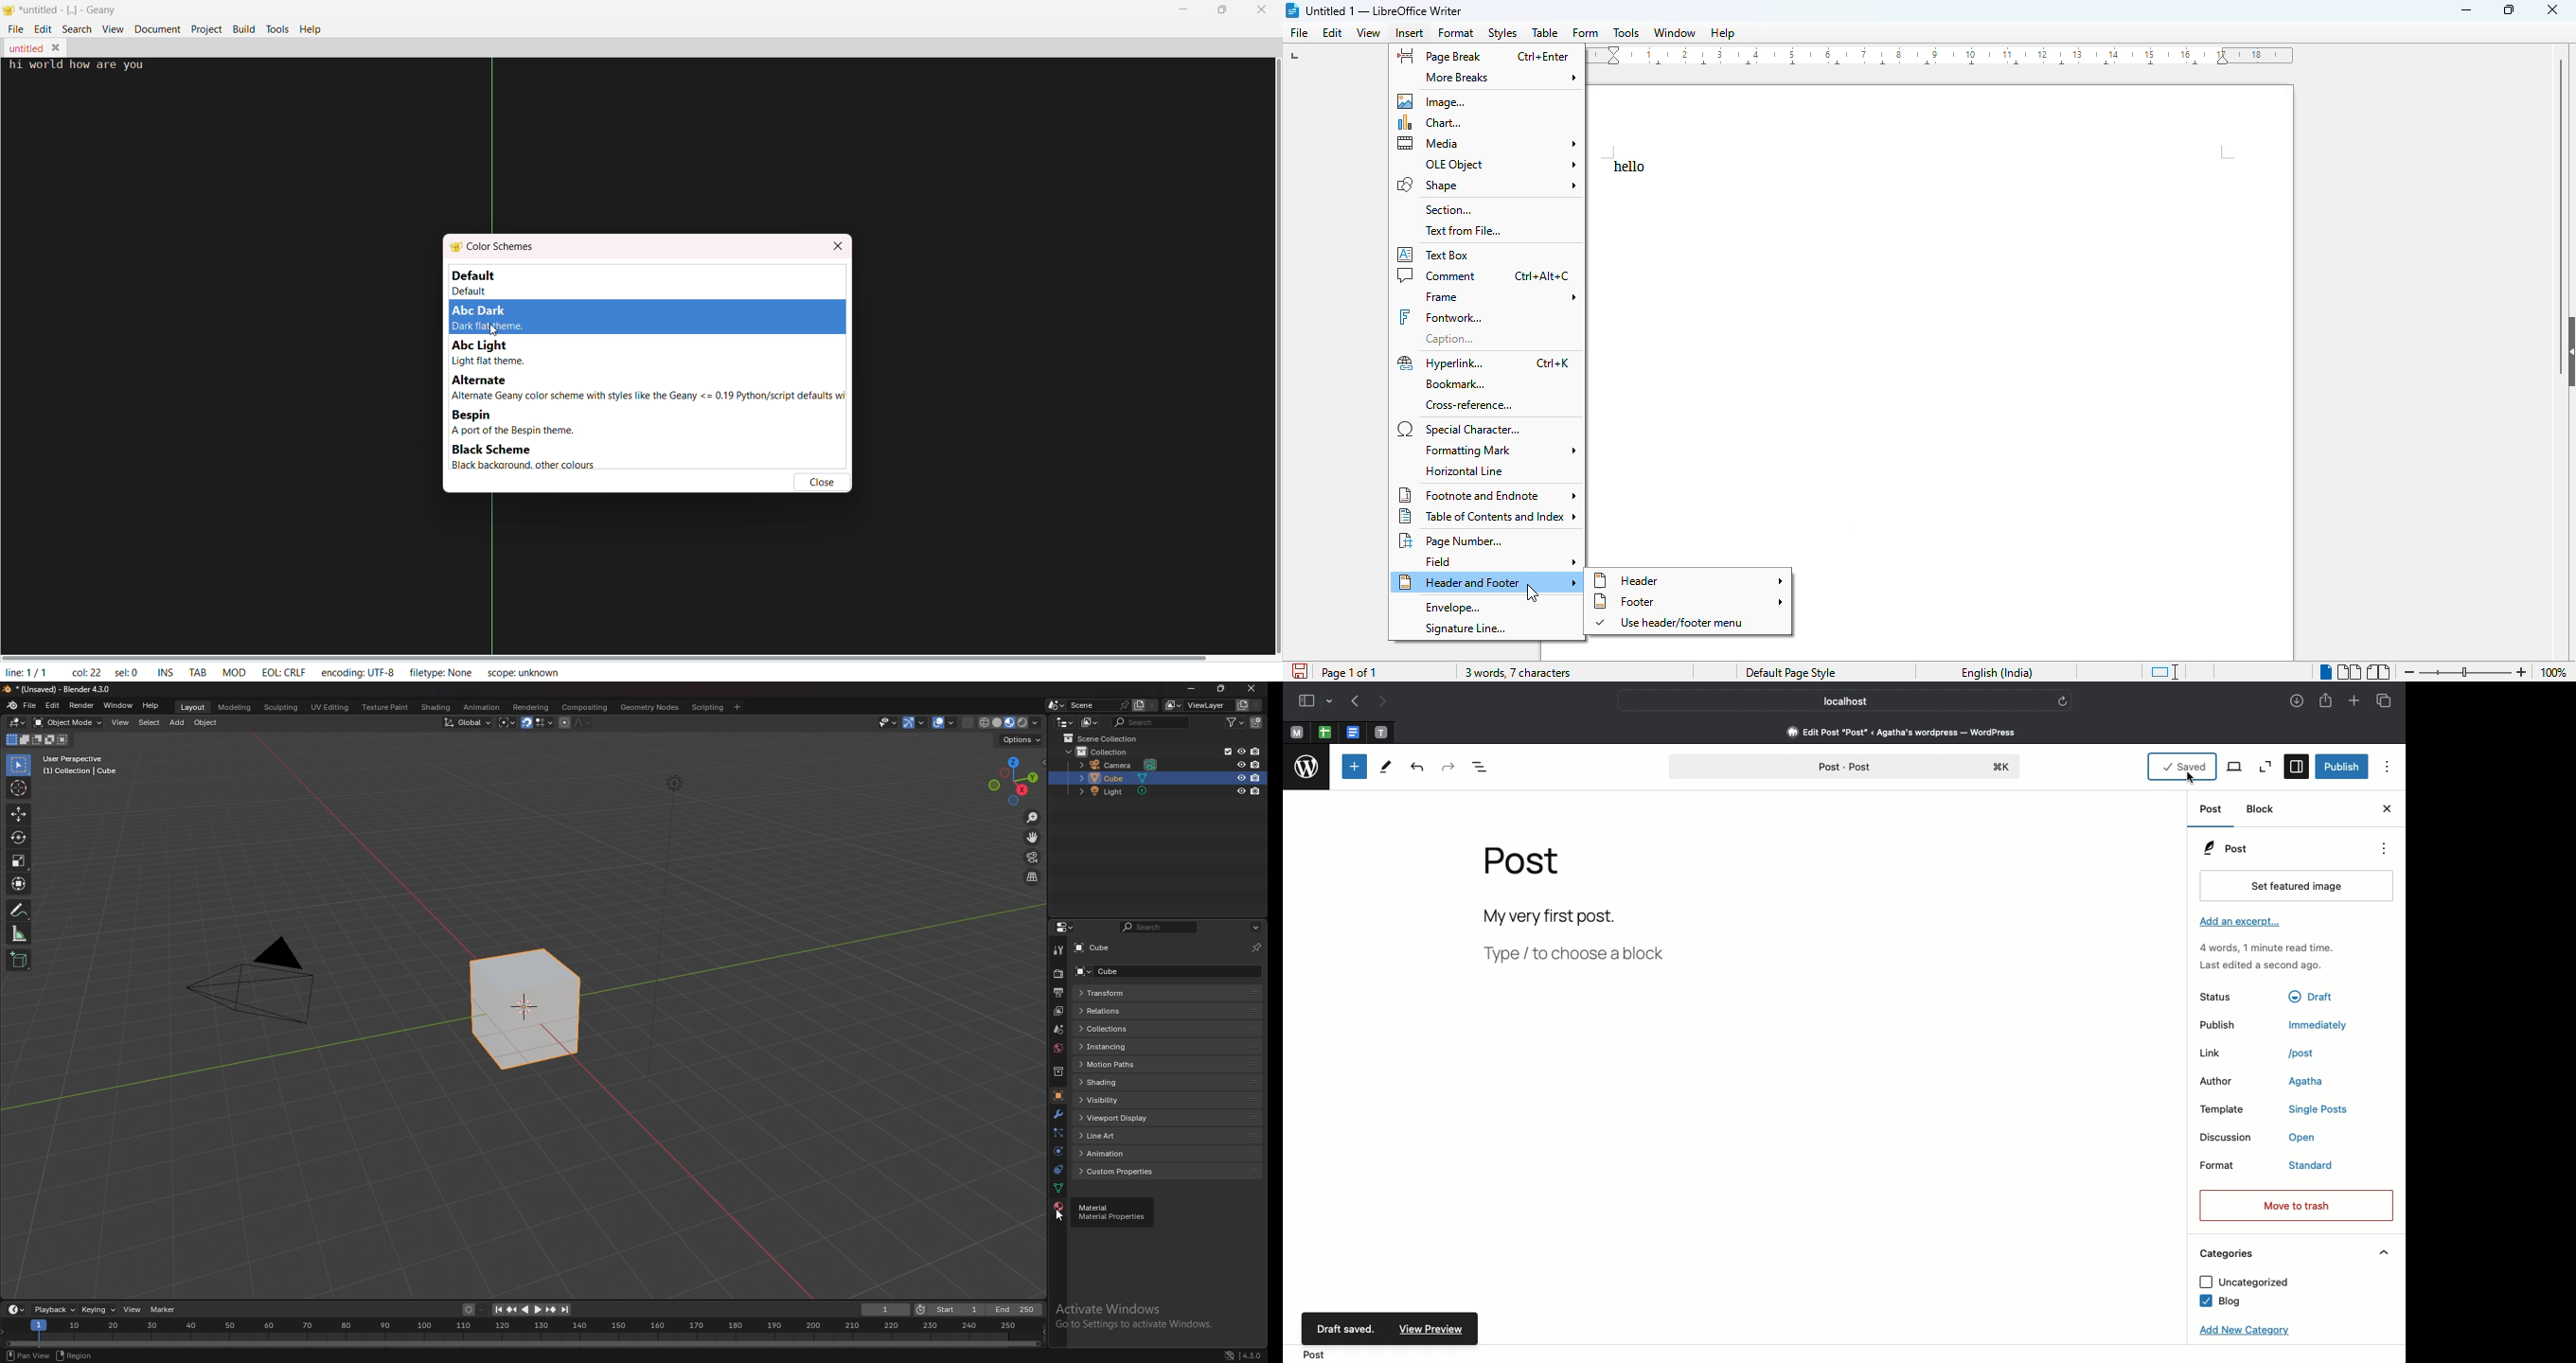  I want to click on Blog, so click(2219, 1302).